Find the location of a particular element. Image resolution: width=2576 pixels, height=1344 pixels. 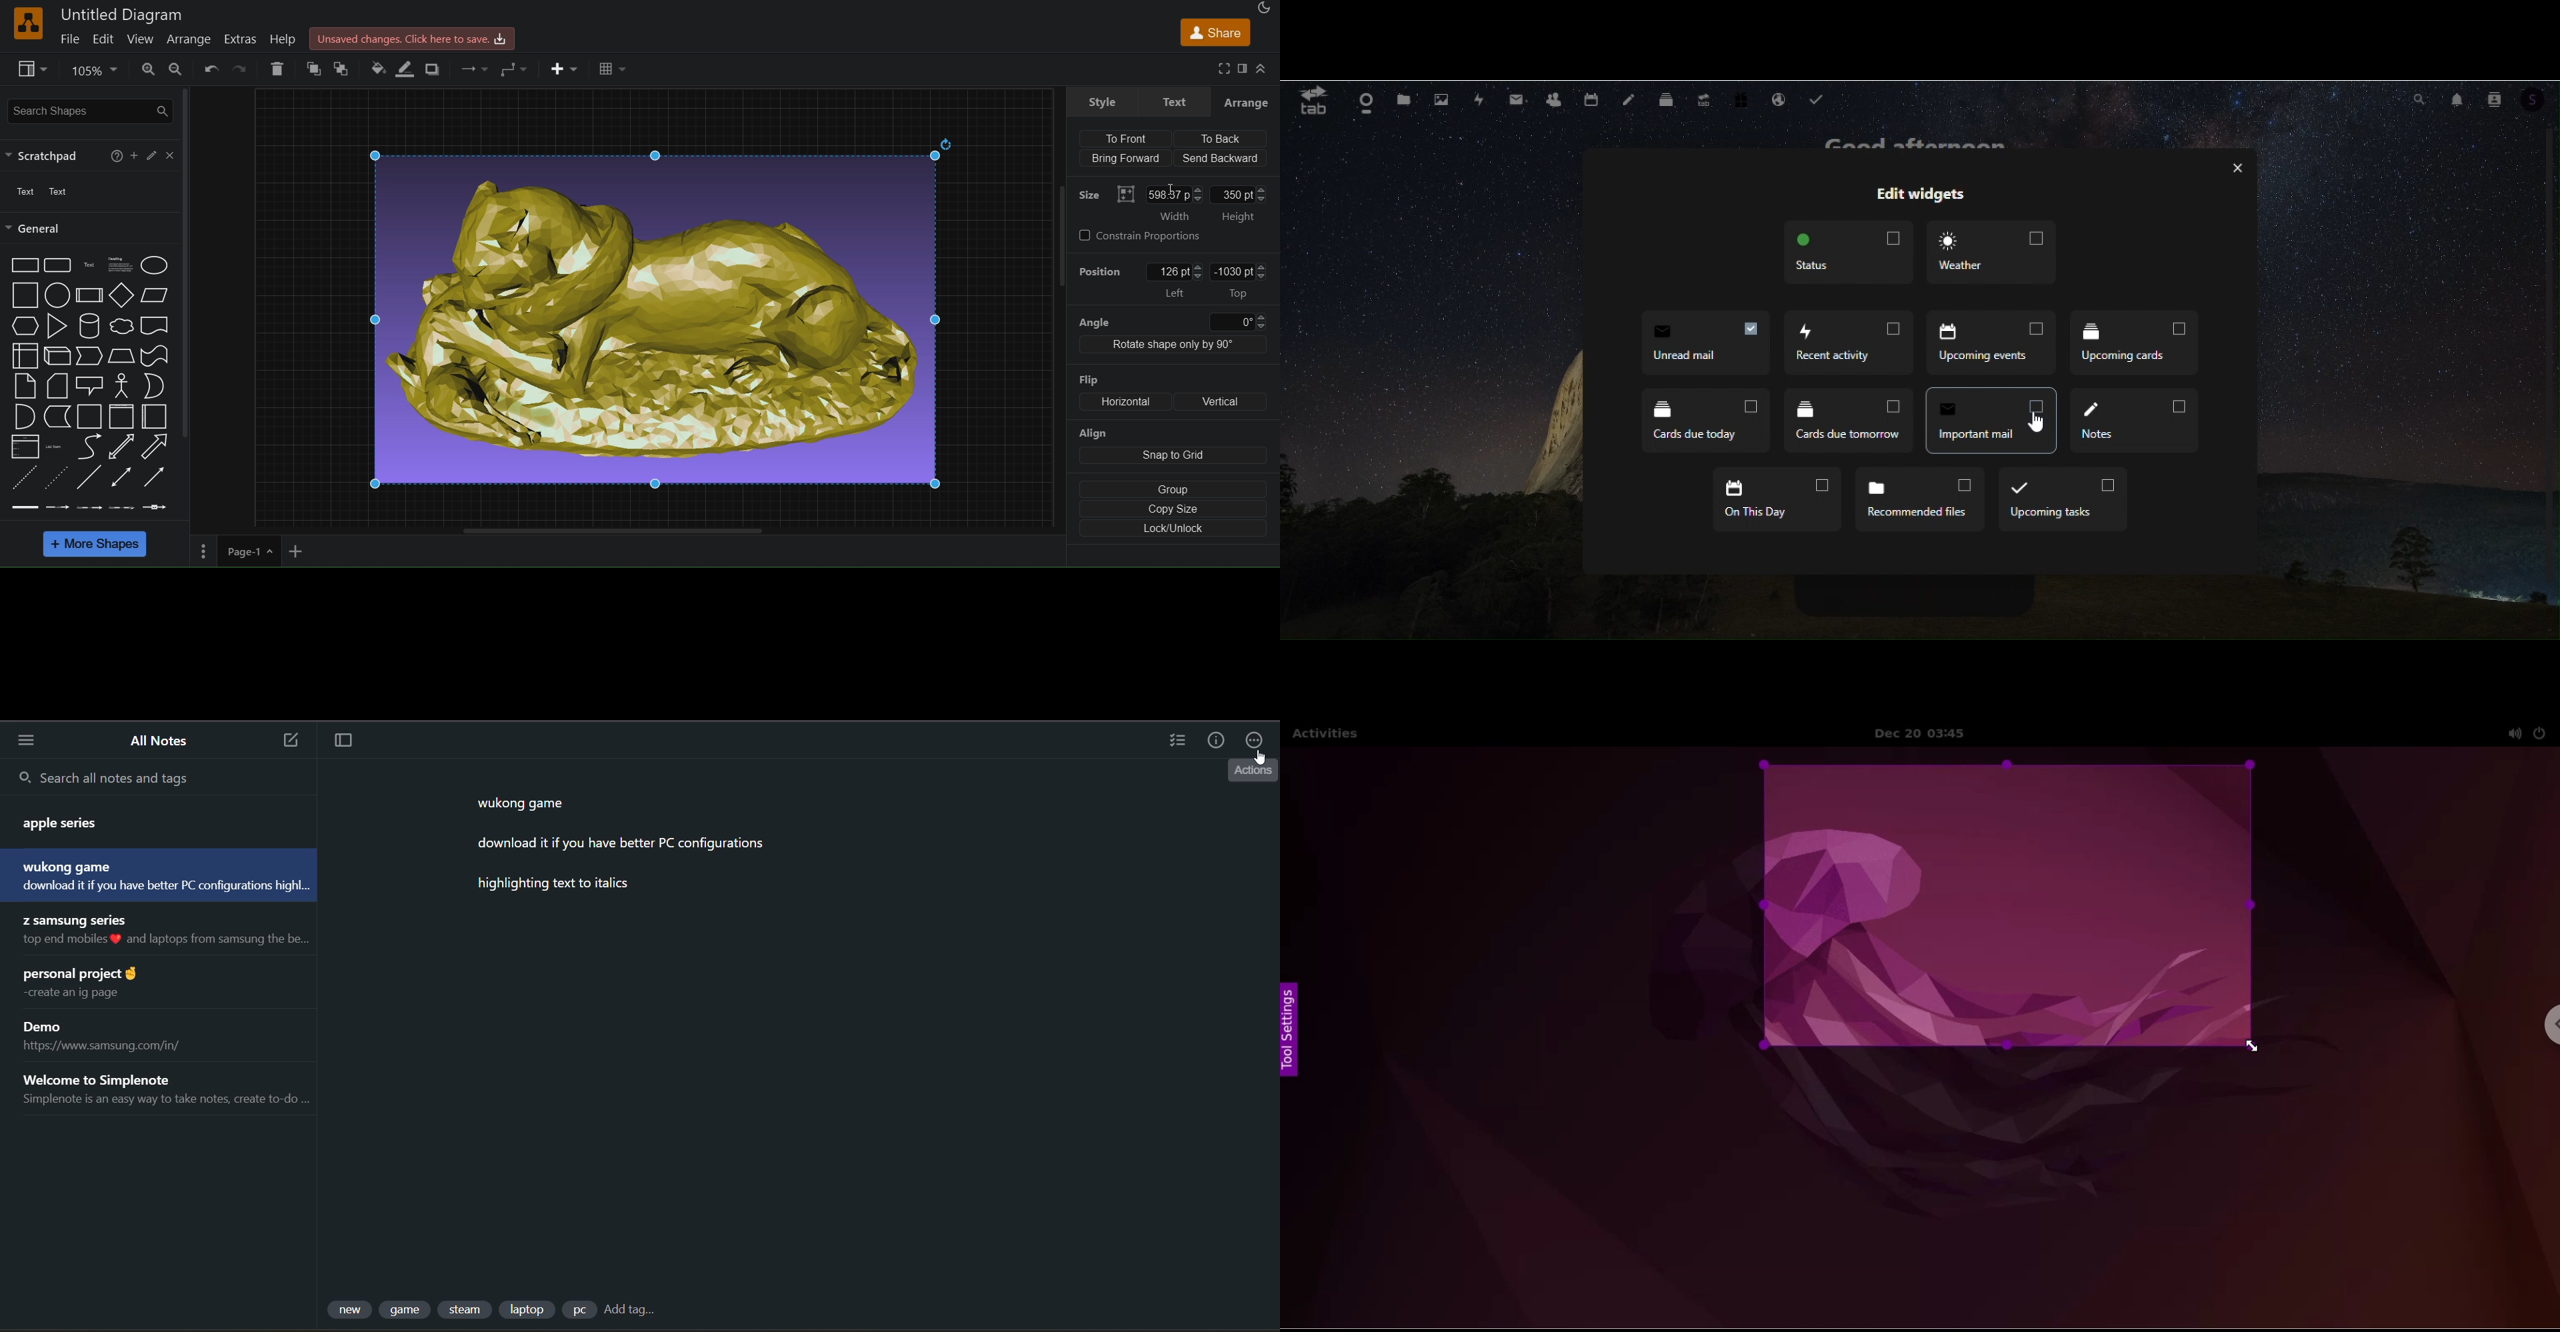

Text cursor is located at coordinates (1177, 191).